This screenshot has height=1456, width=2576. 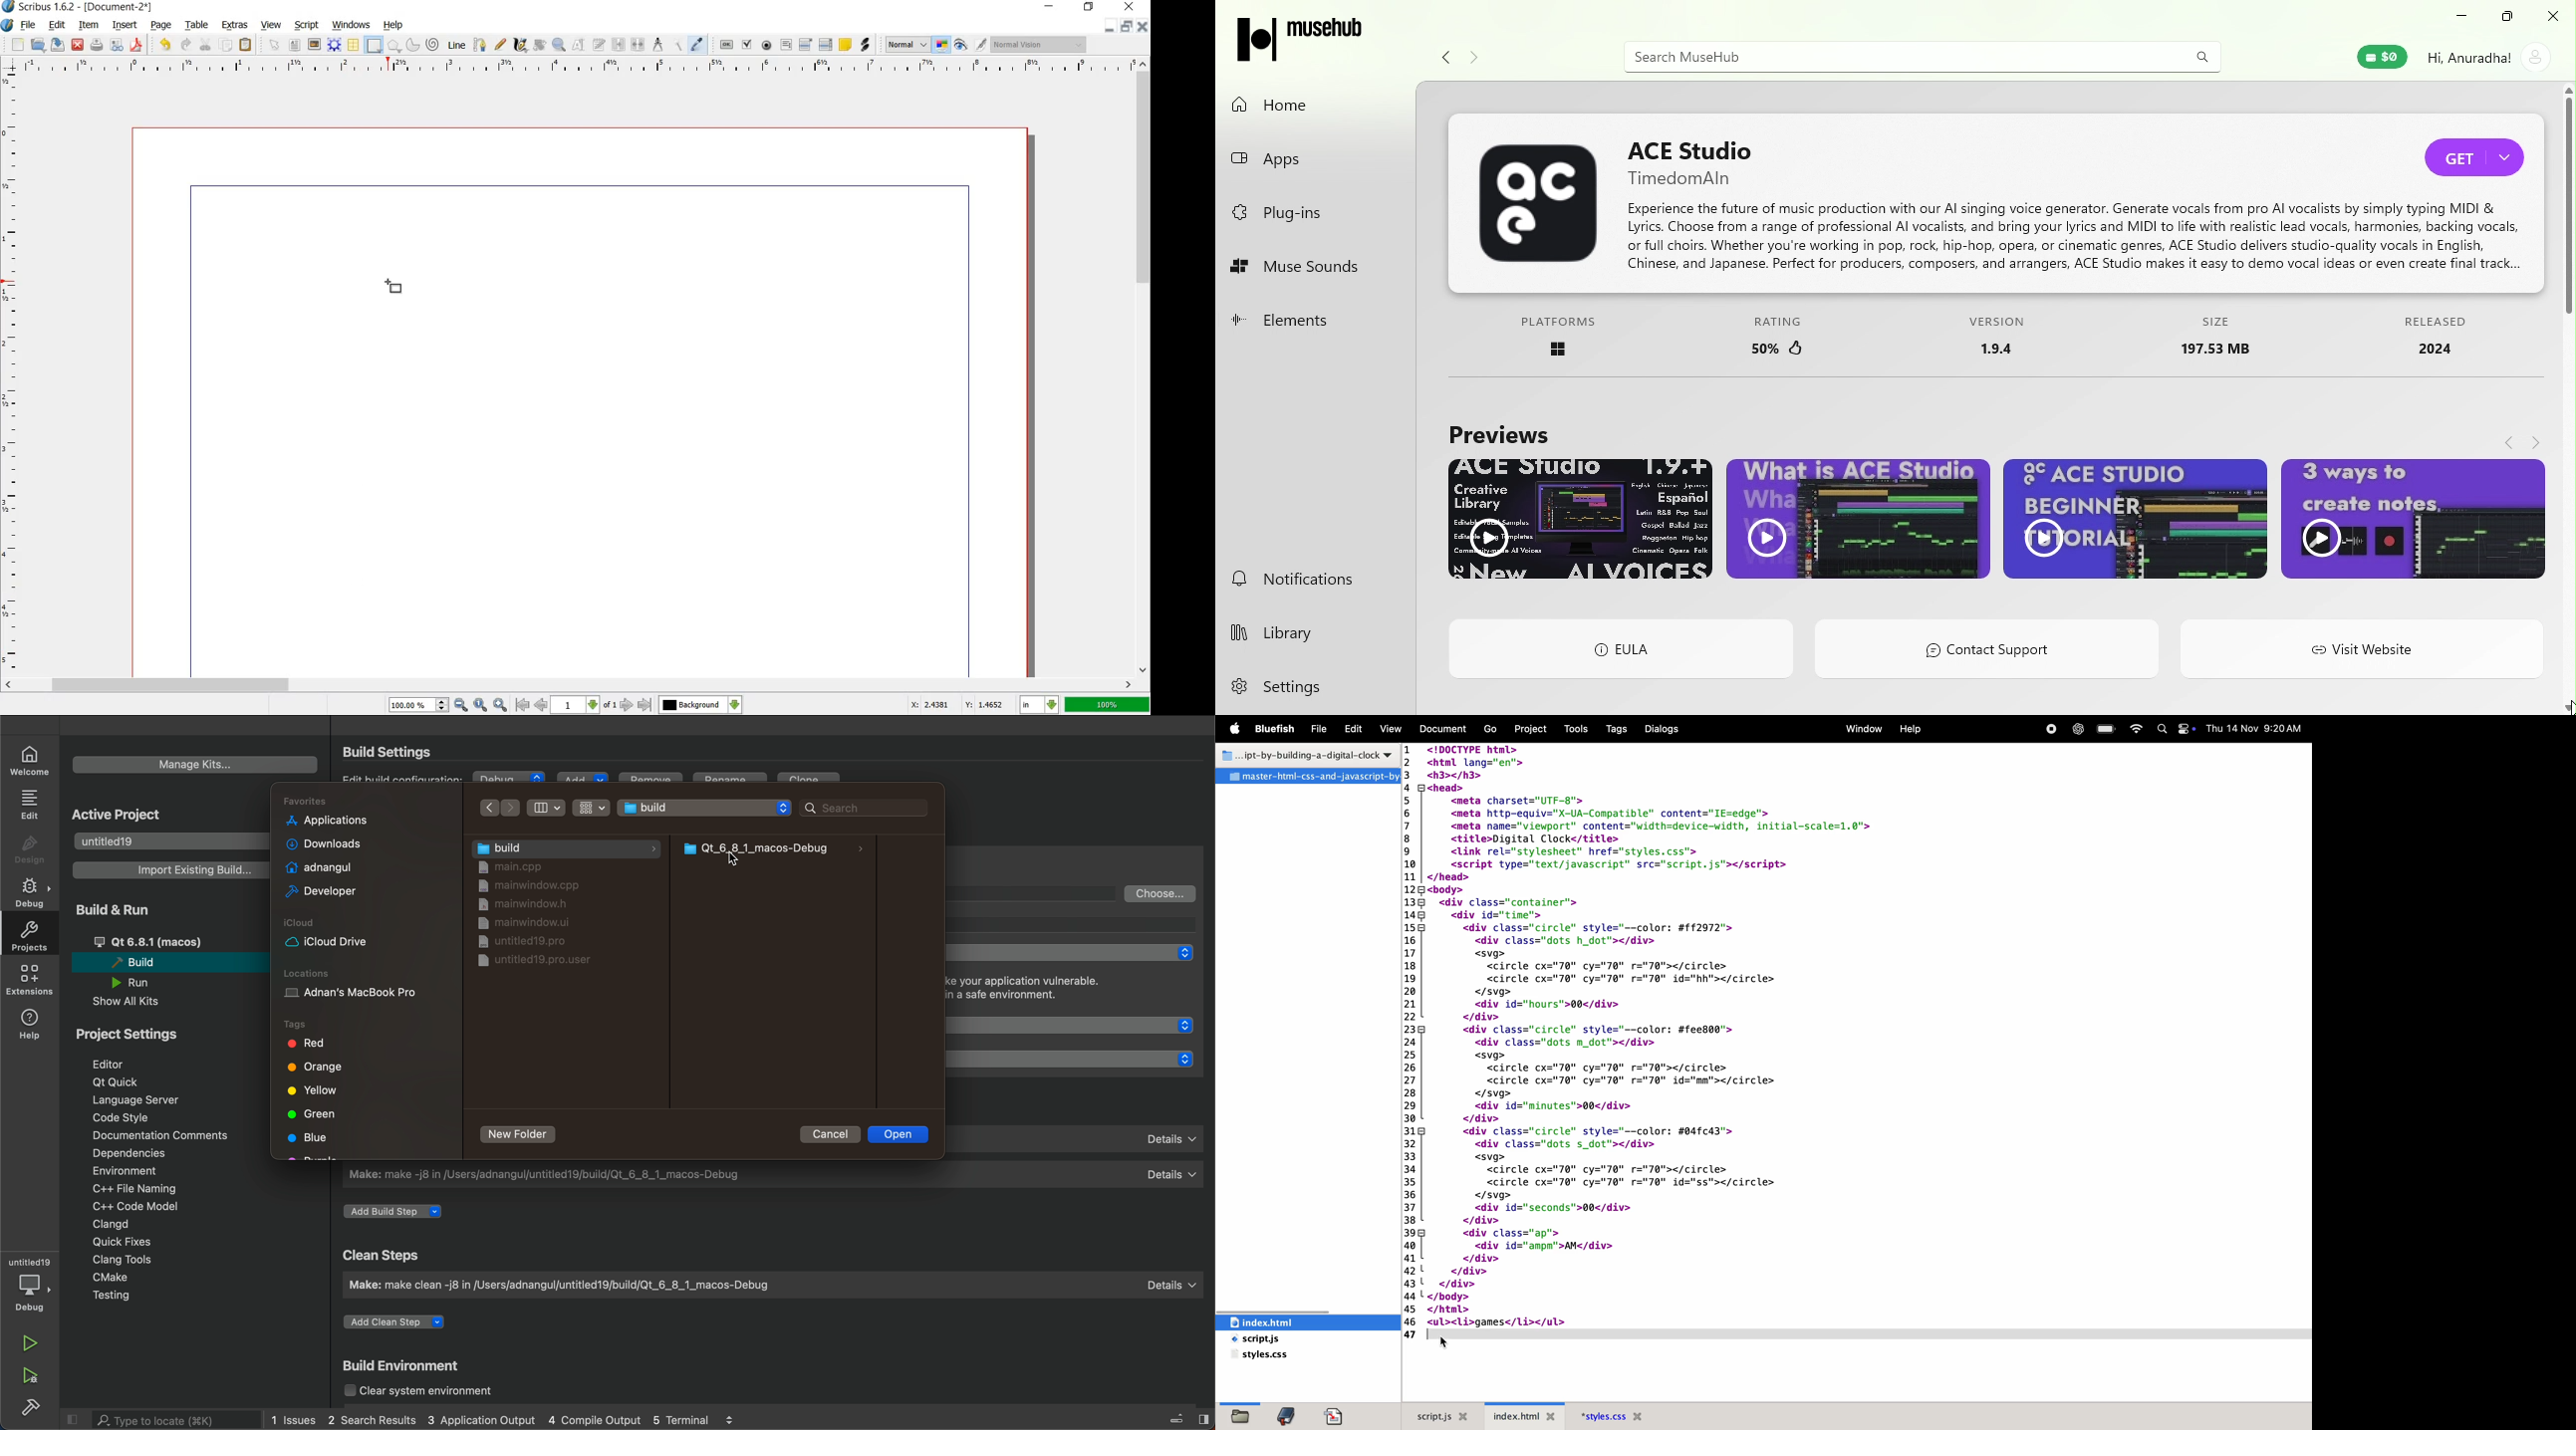 What do you see at coordinates (510, 780) in the screenshot?
I see `debug` at bounding box center [510, 780].